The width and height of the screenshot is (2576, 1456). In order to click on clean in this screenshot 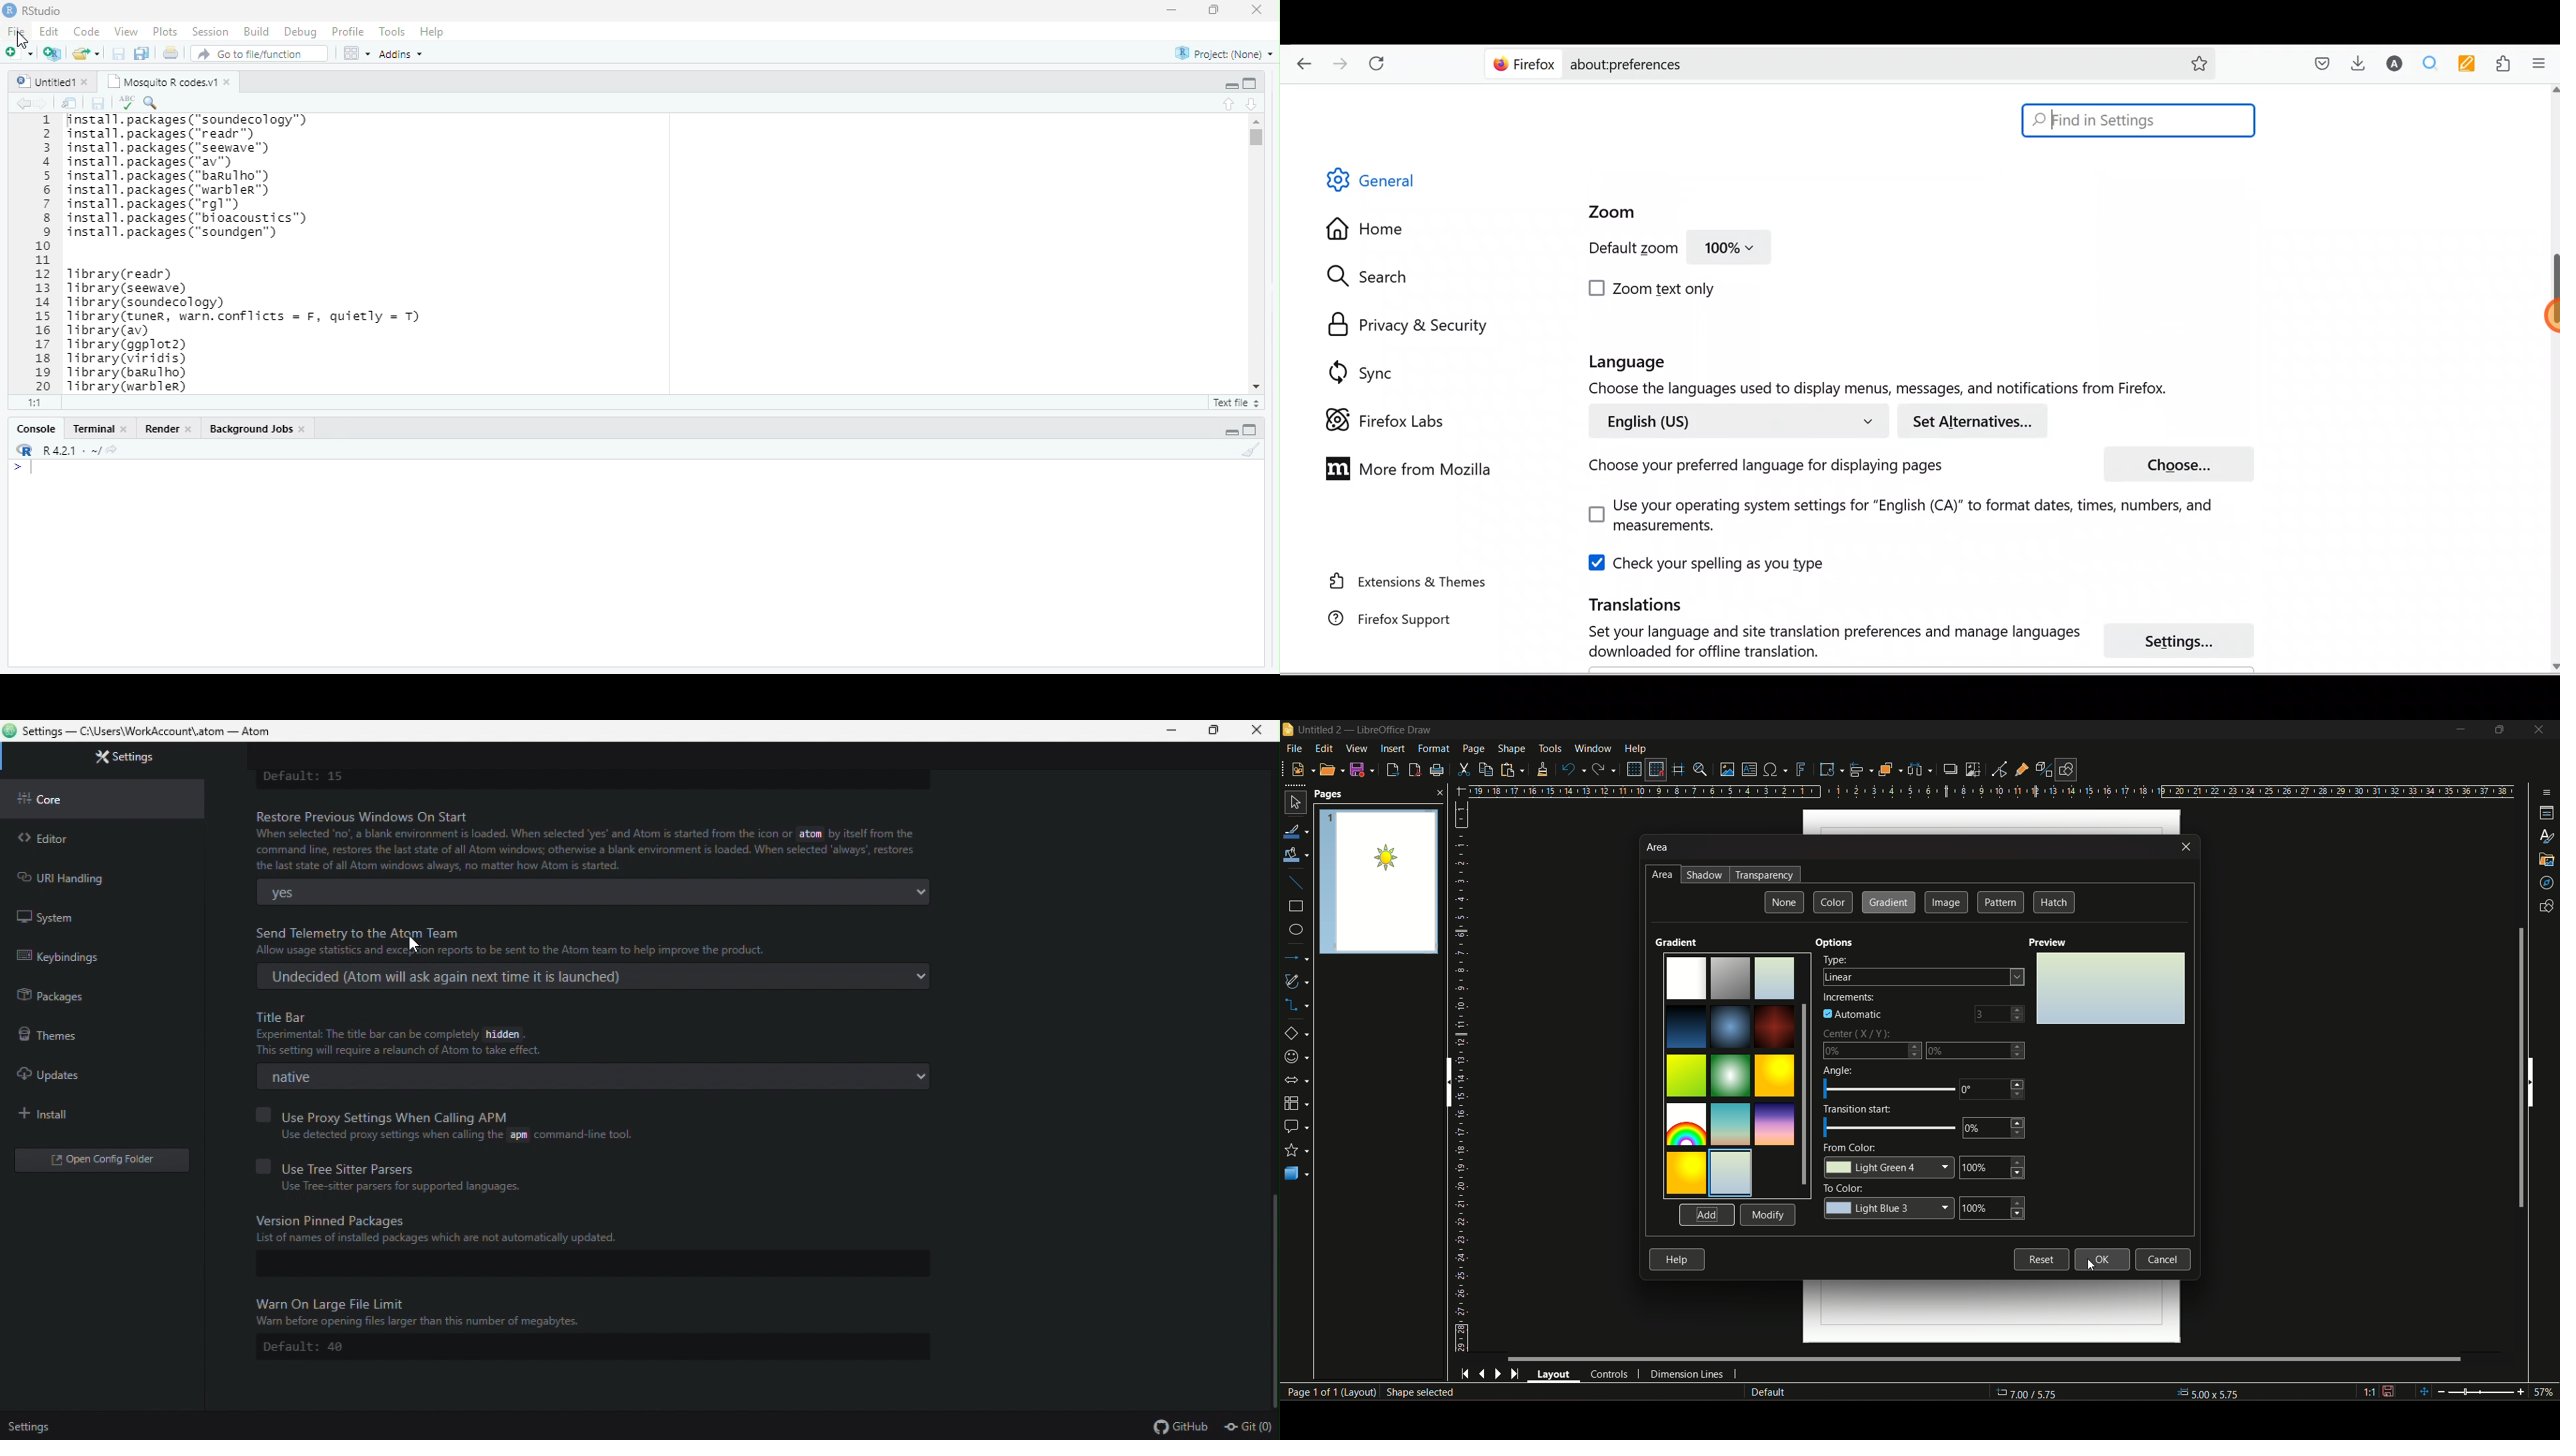, I will do `click(1251, 450)`.